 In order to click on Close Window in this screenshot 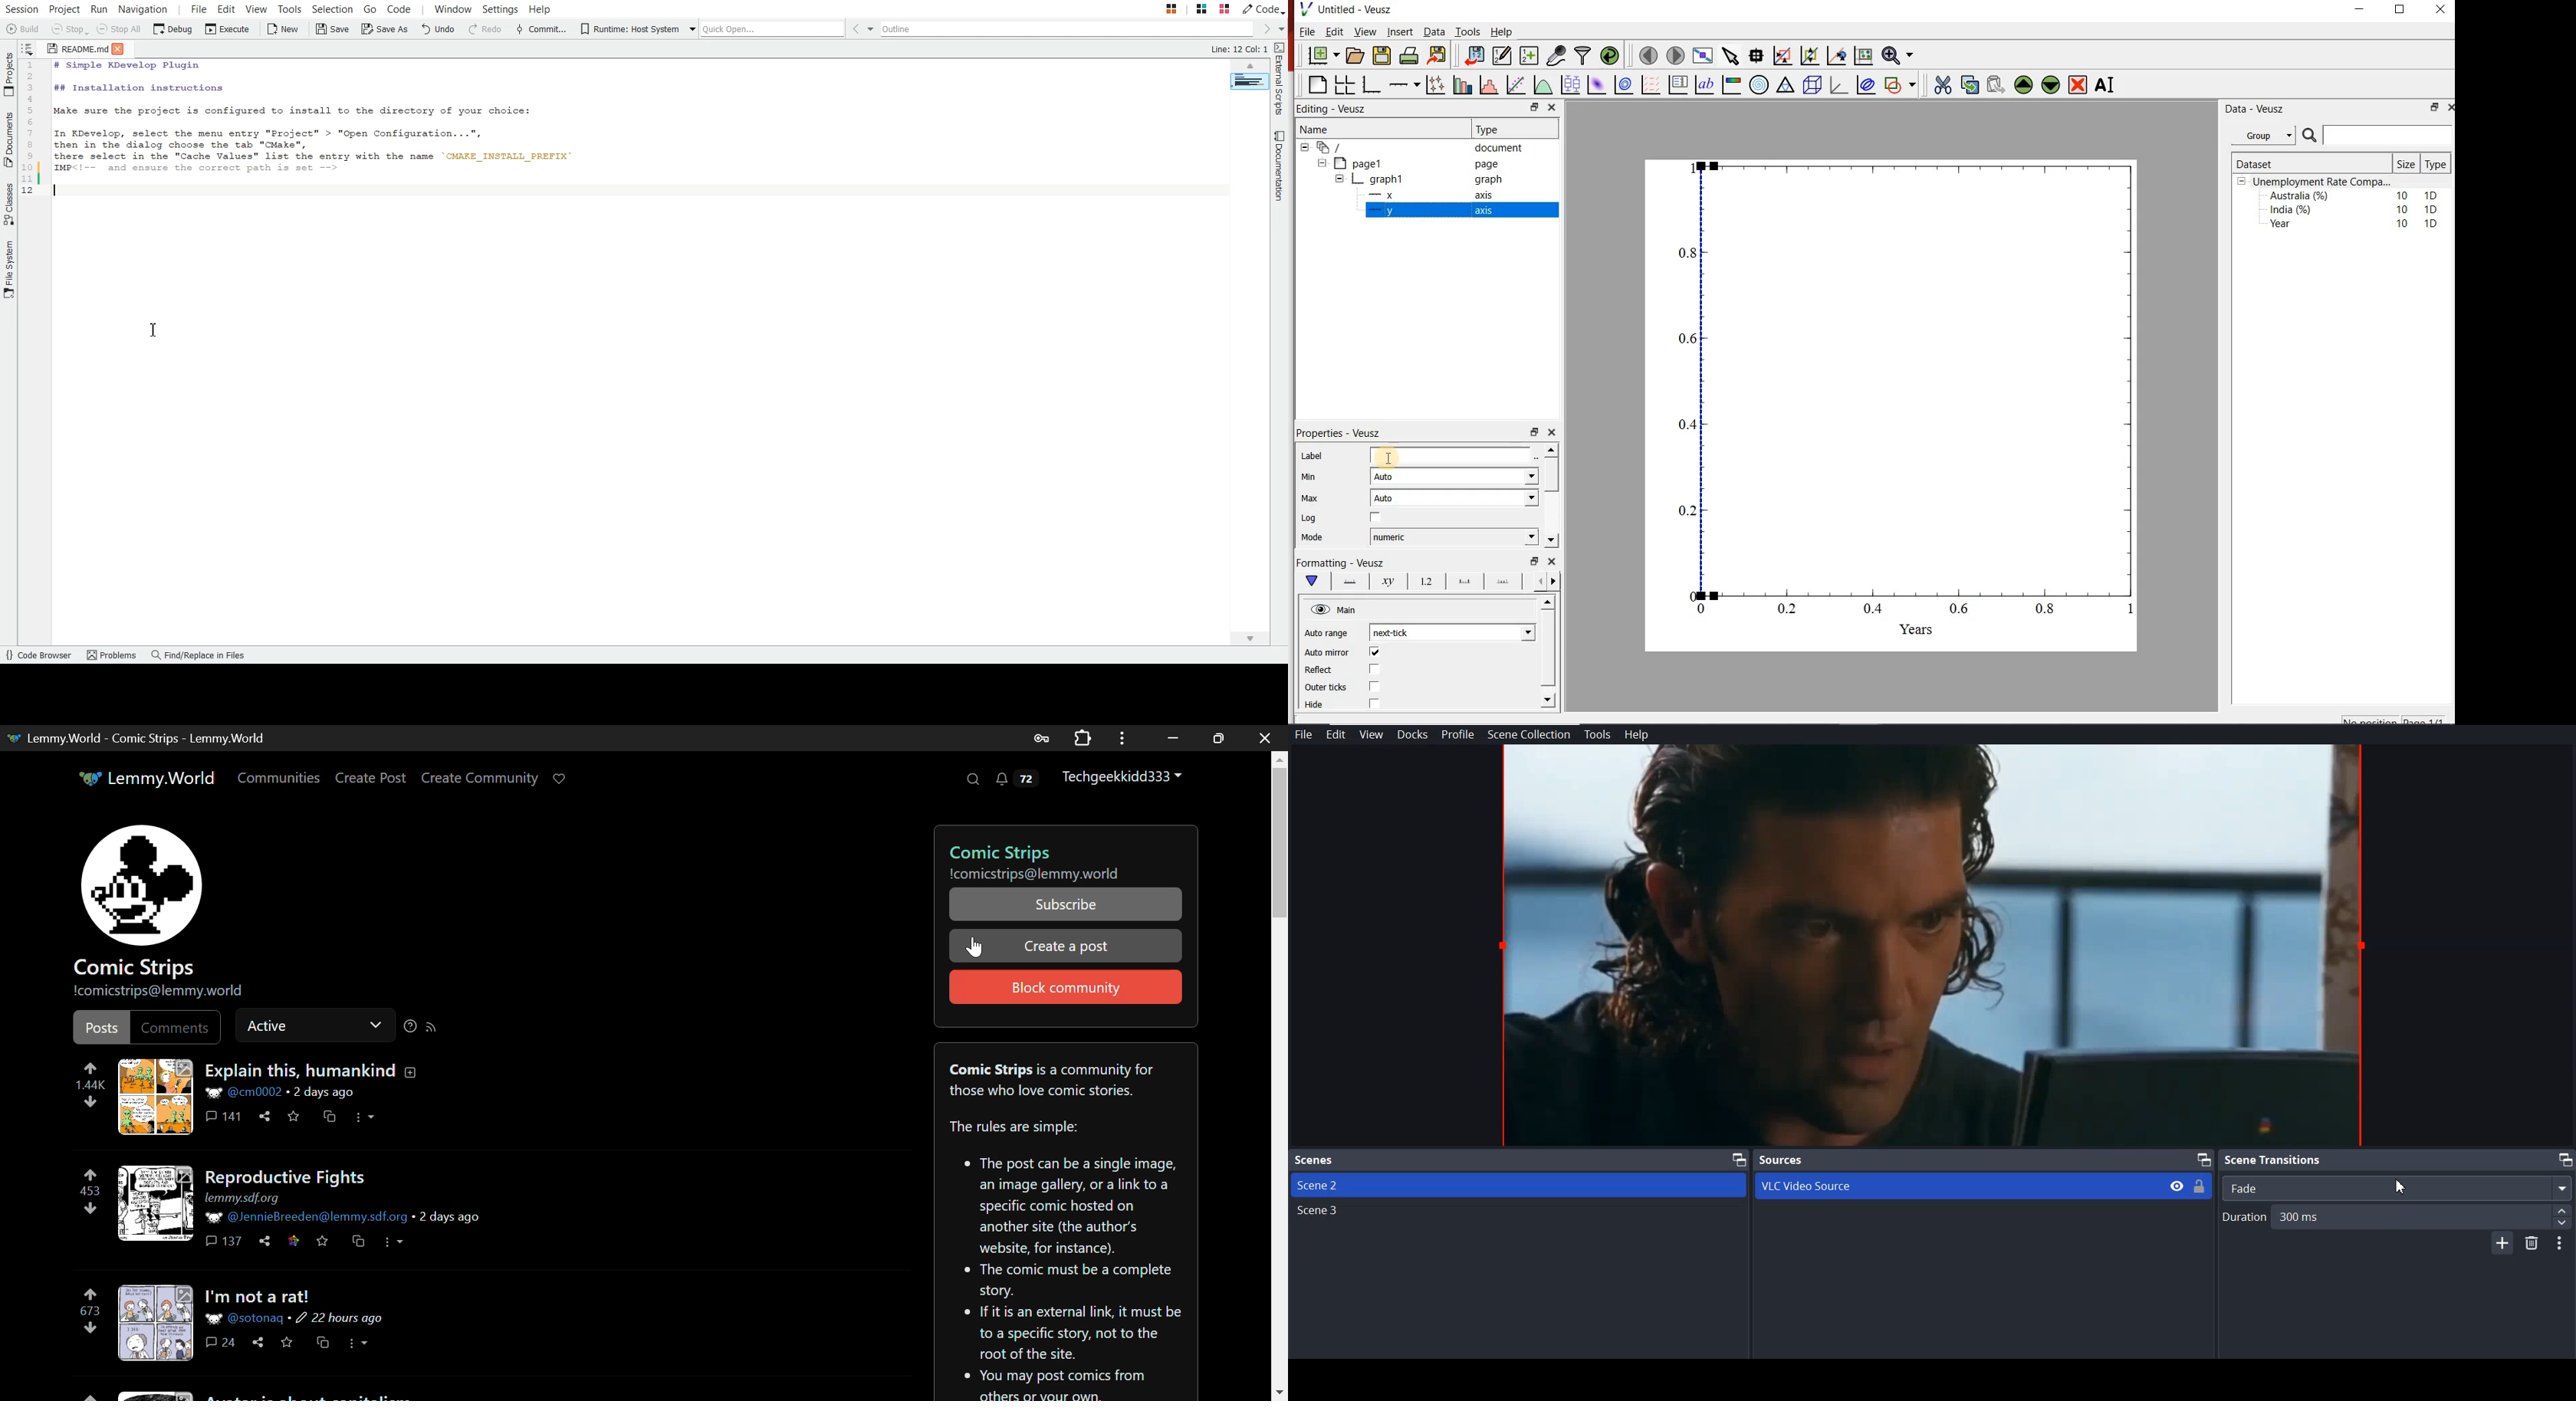, I will do `click(1267, 738)`.